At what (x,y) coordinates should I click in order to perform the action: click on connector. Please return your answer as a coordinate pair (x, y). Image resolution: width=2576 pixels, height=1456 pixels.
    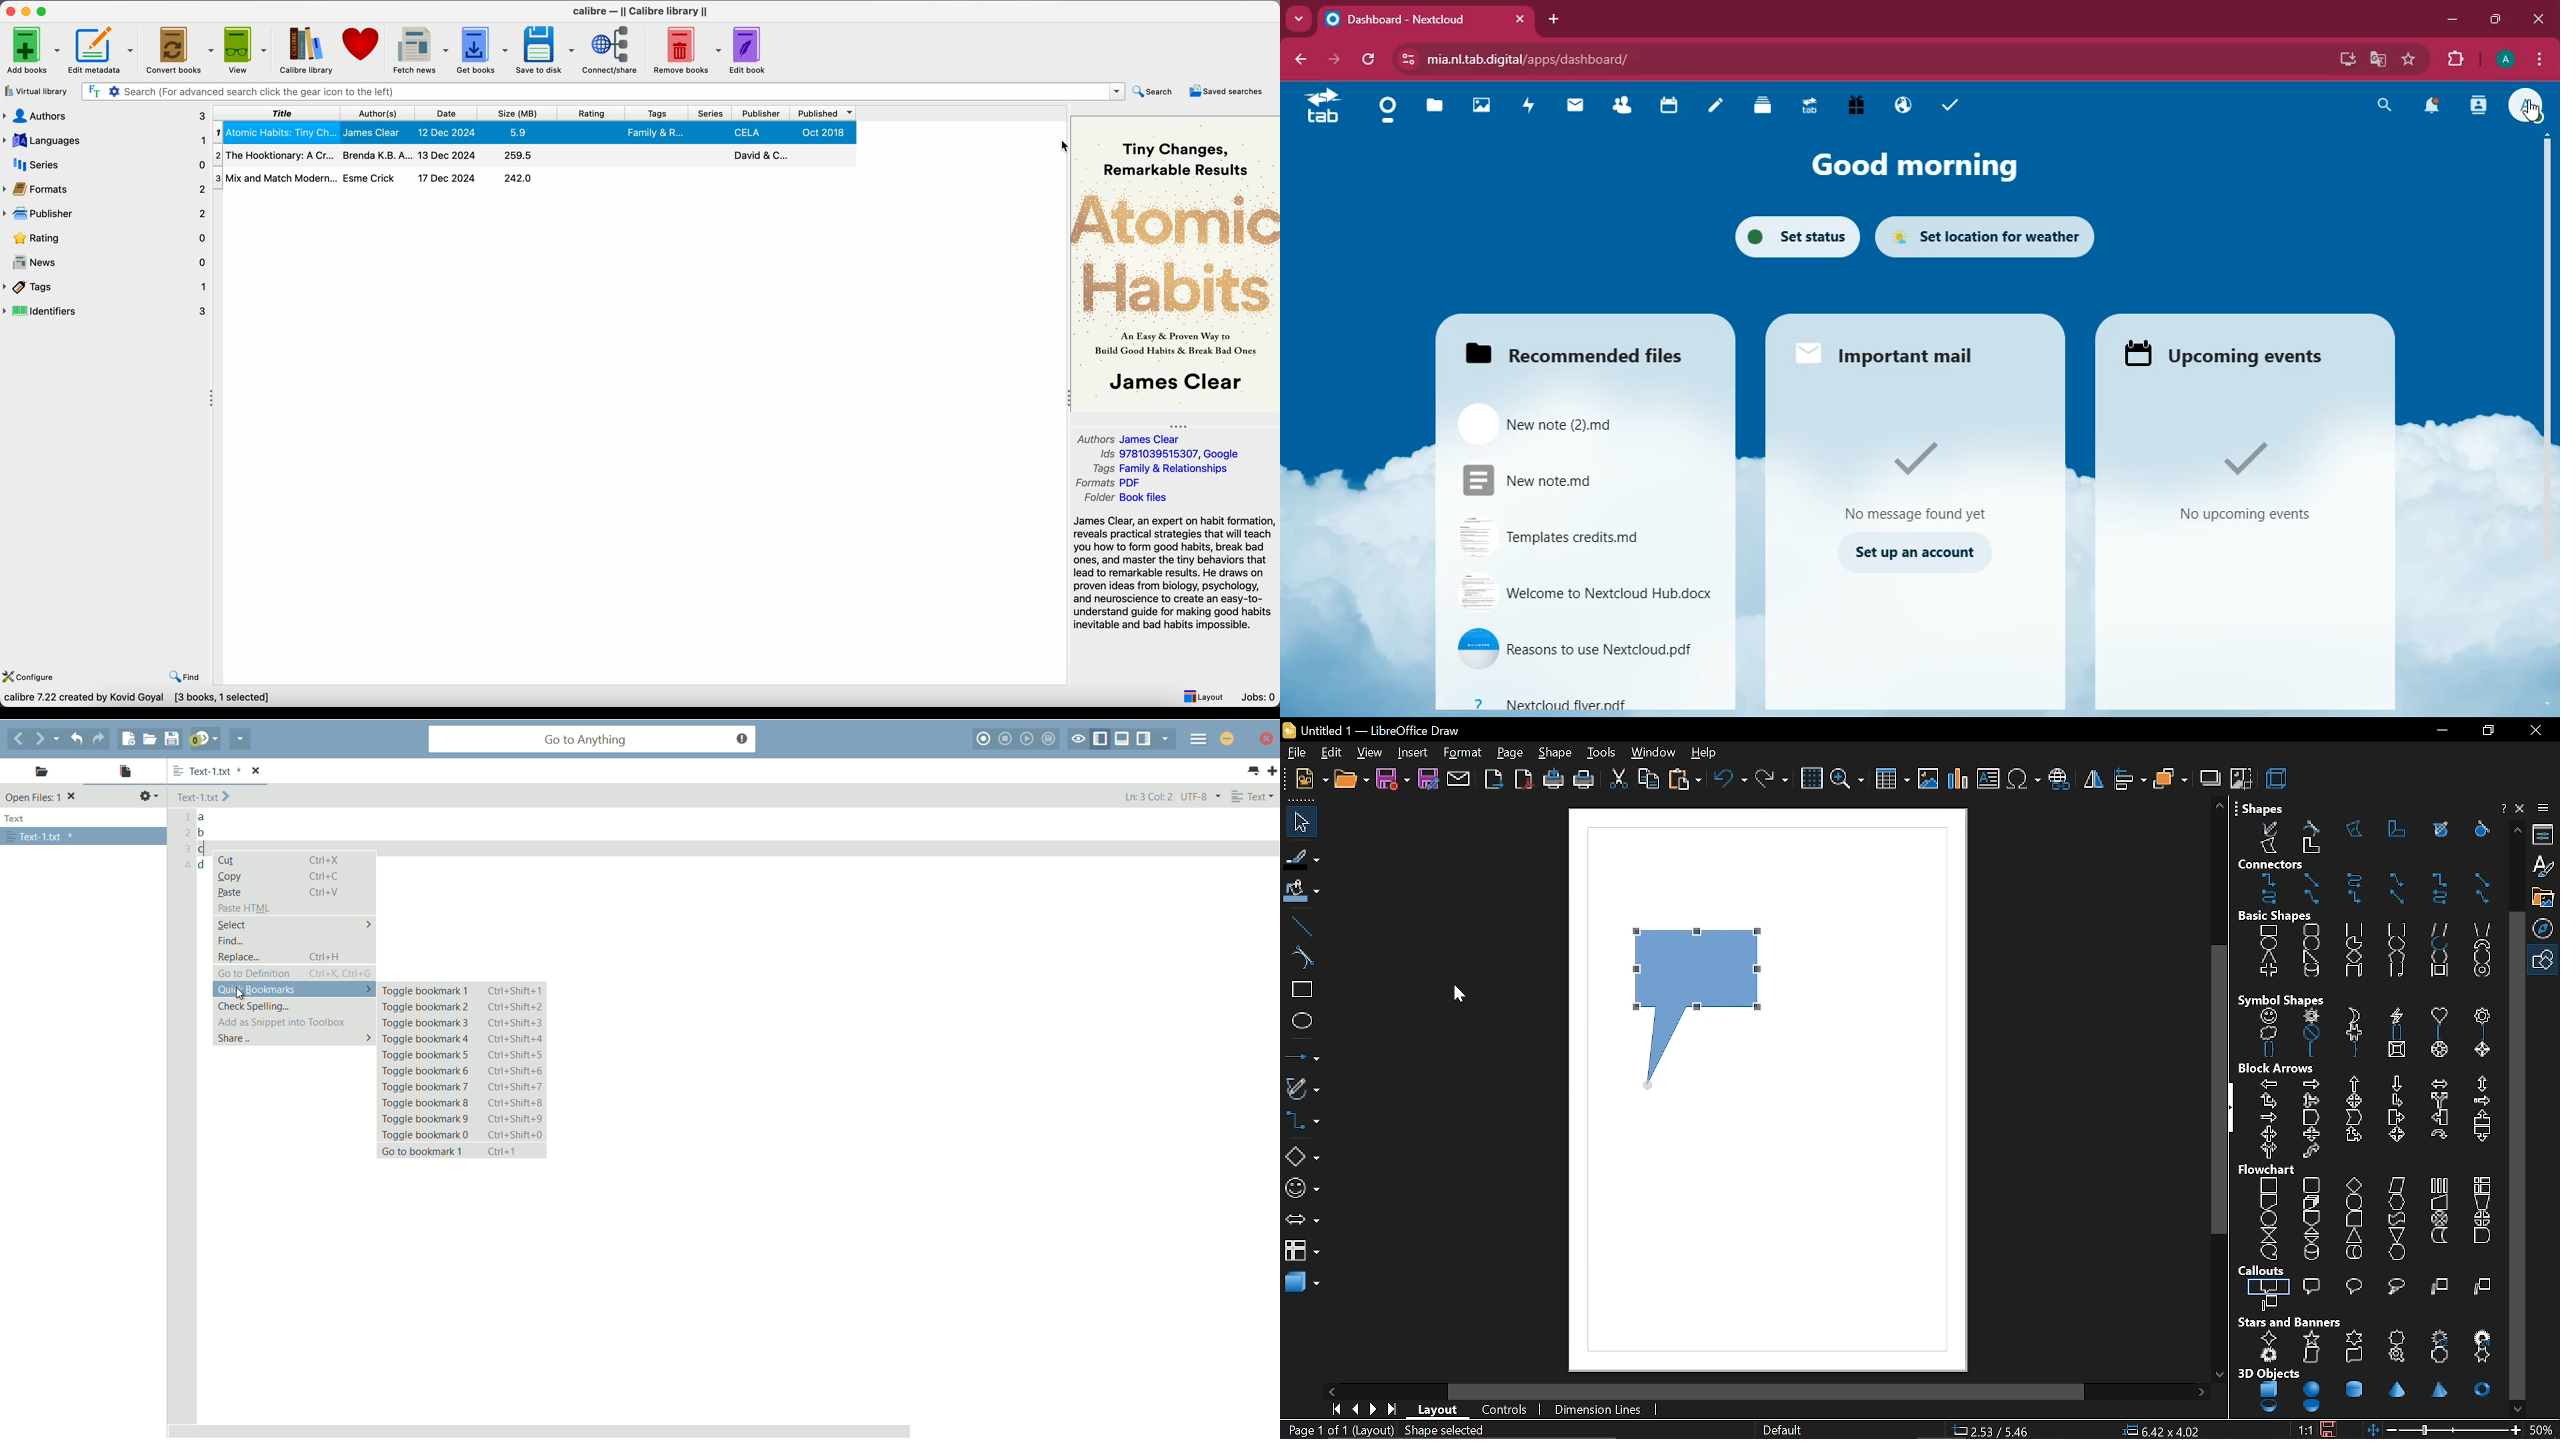
    Looking at the image, I should click on (2267, 1218).